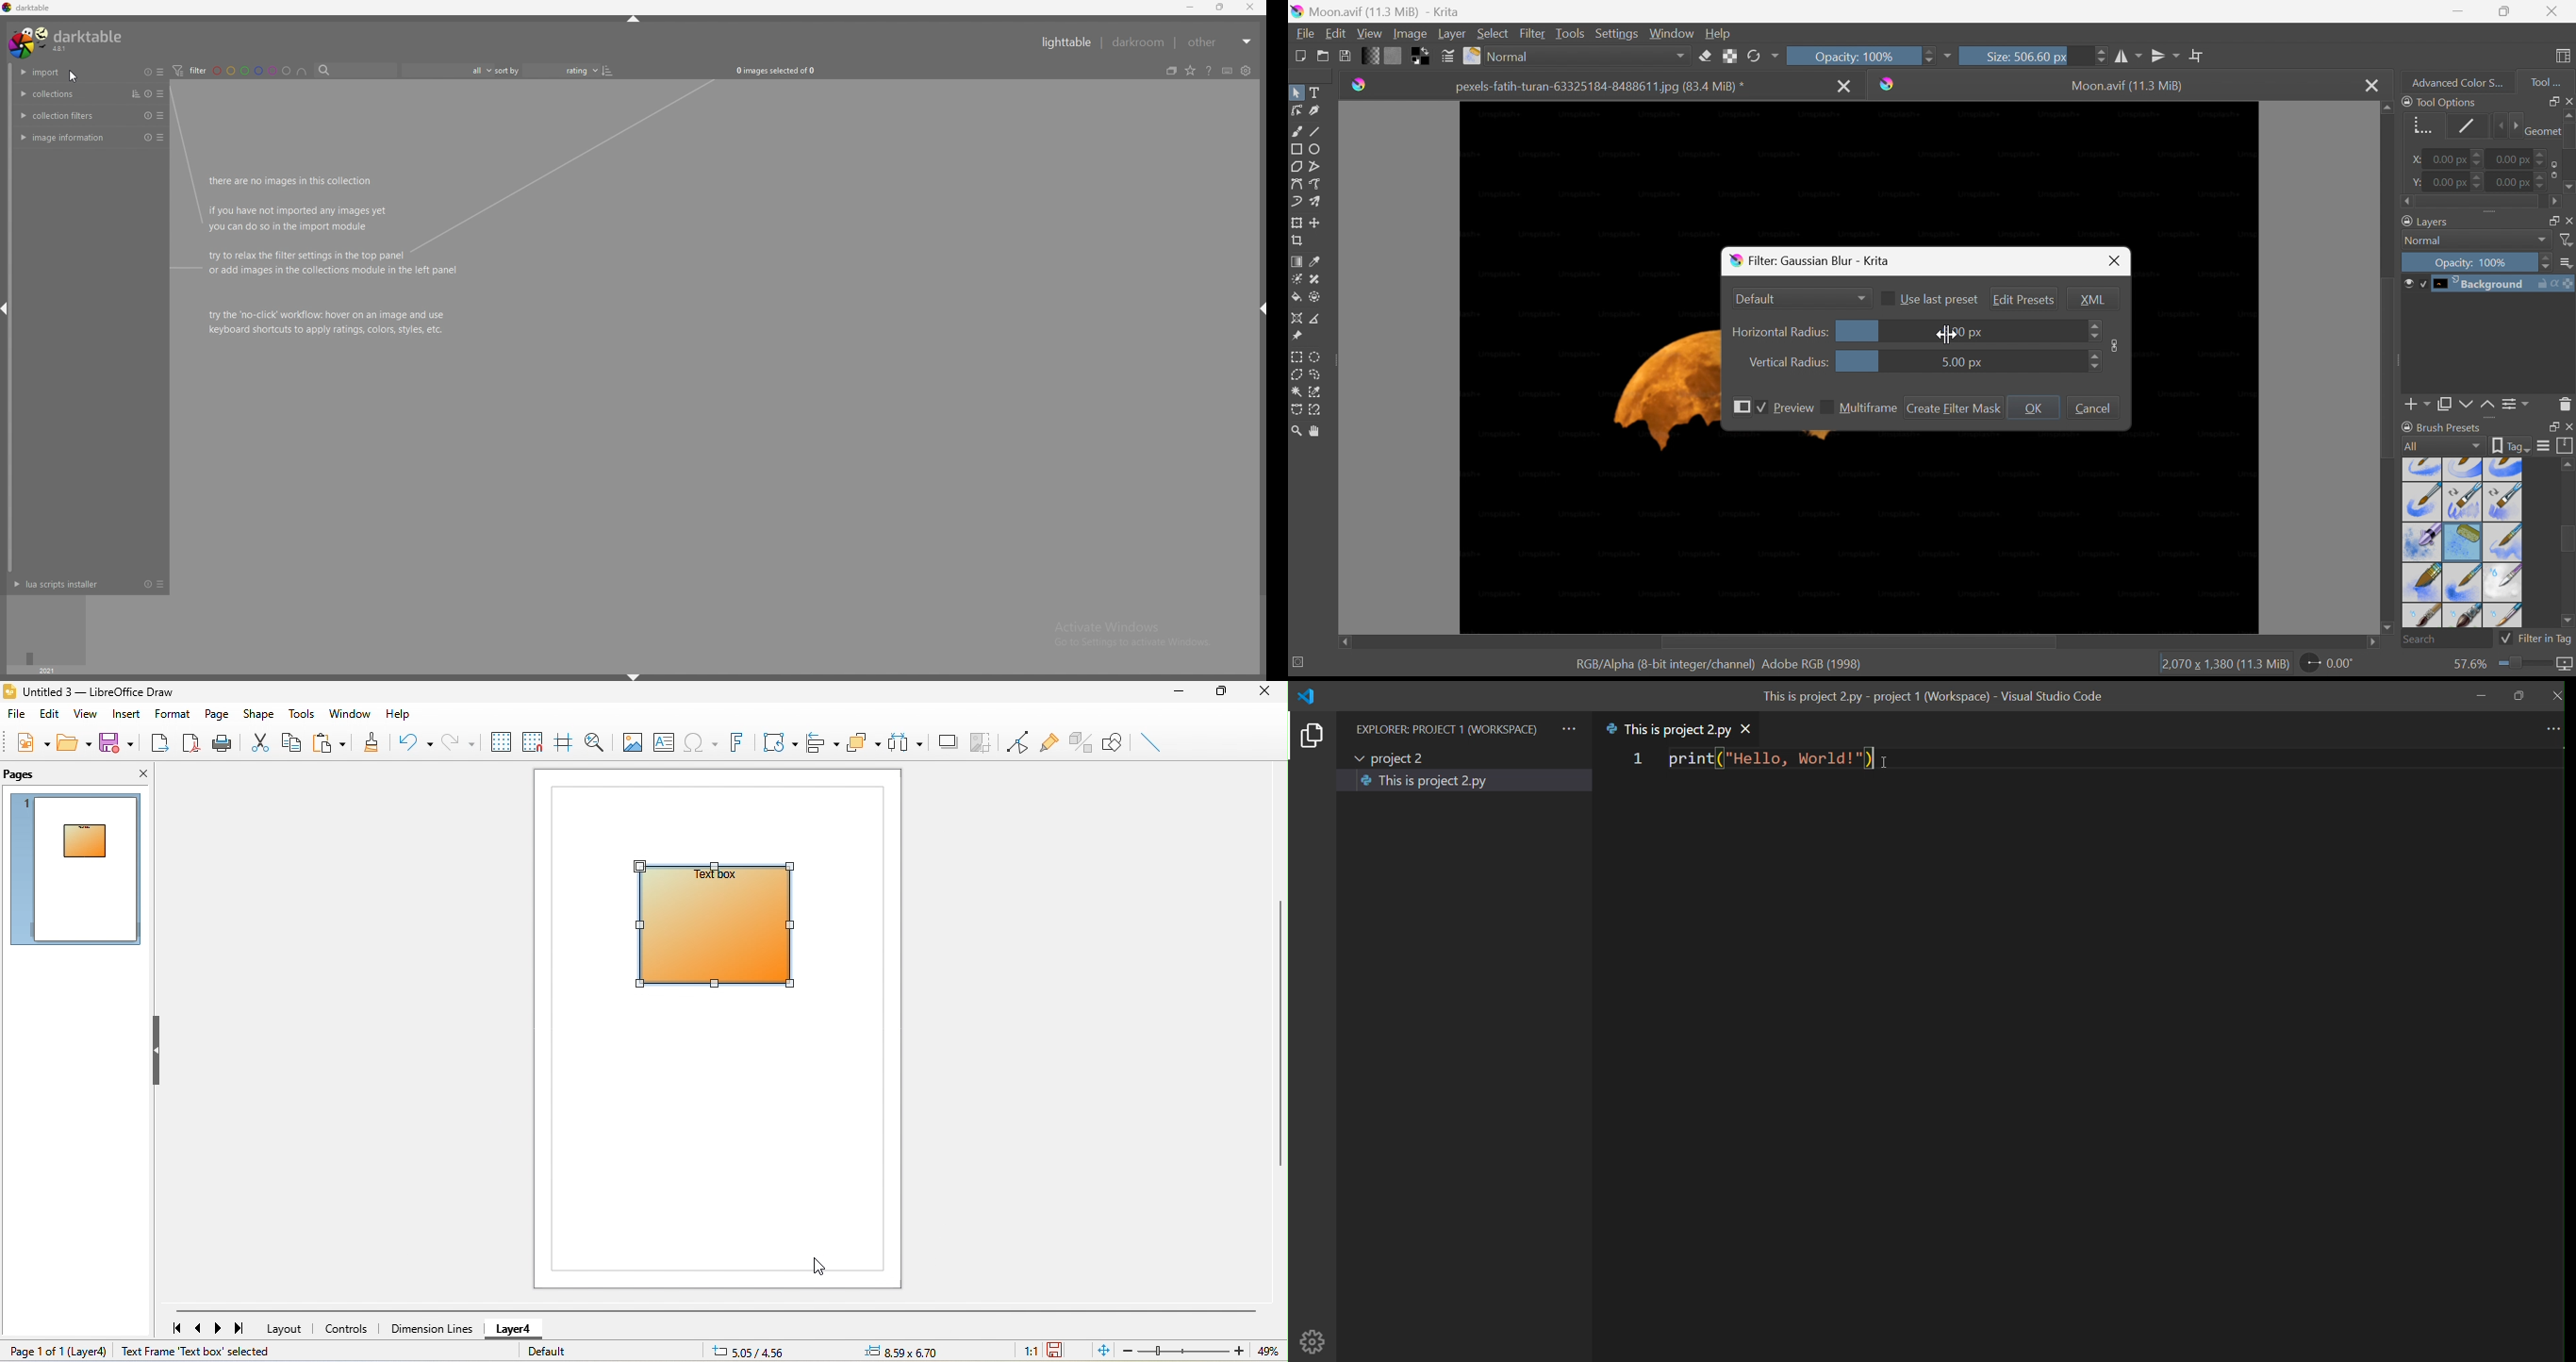 This screenshot has width=2576, height=1372. I want to click on presets, so click(160, 137).